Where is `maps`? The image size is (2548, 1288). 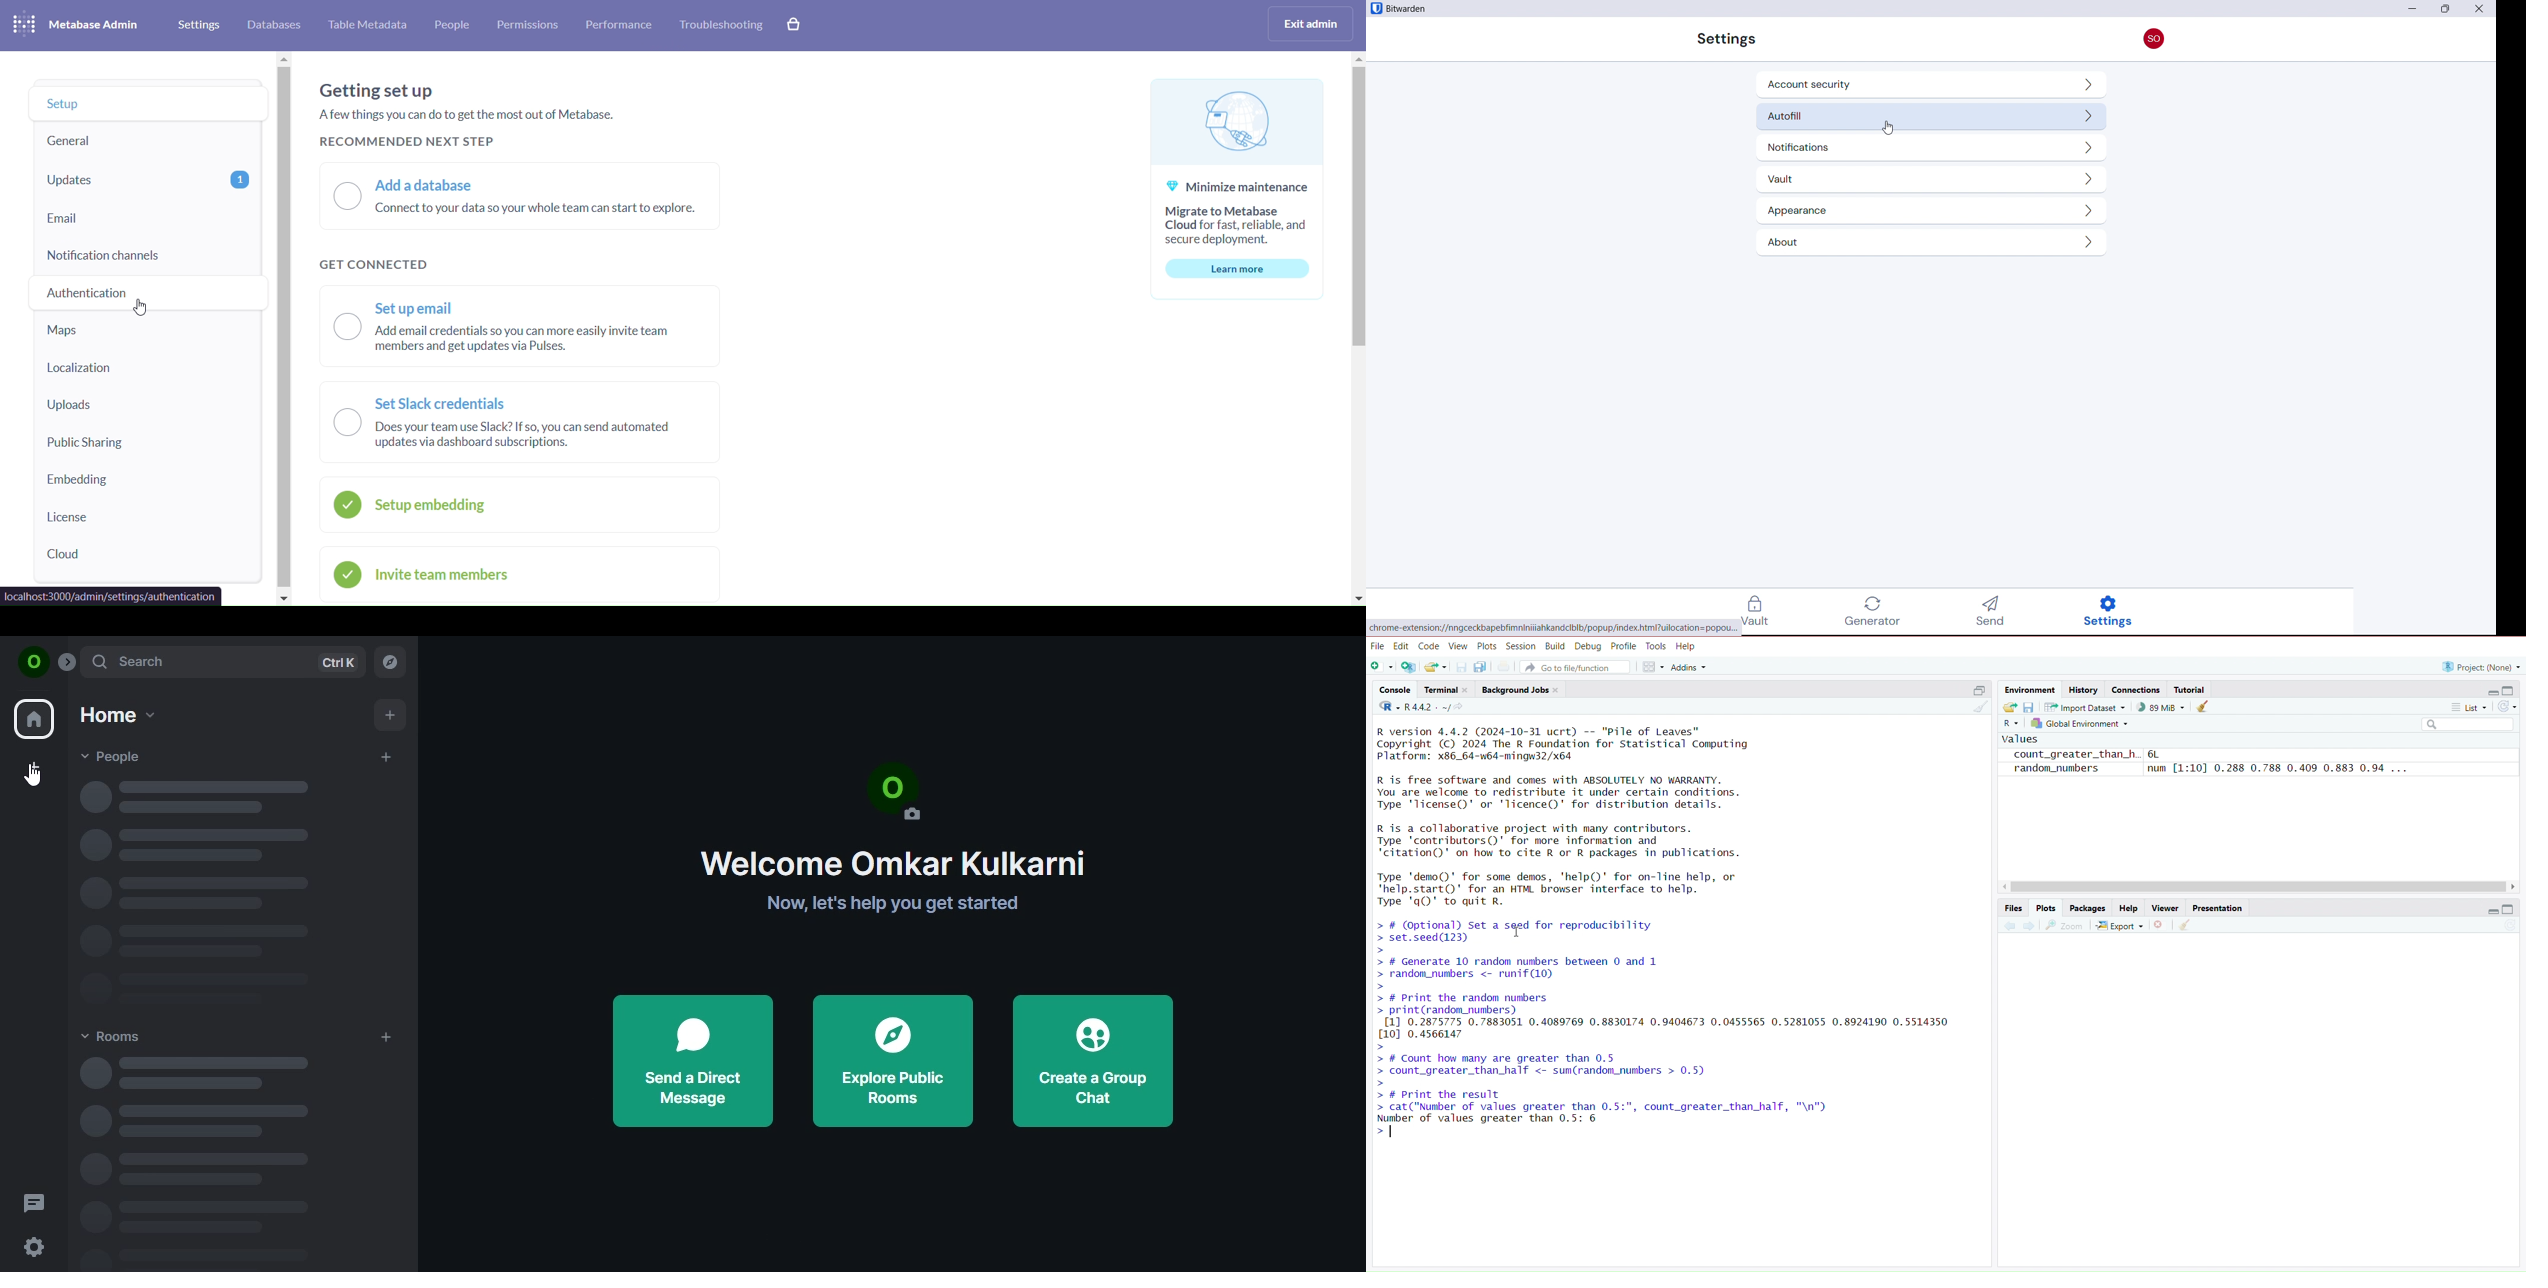
maps is located at coordinates (146, 332).